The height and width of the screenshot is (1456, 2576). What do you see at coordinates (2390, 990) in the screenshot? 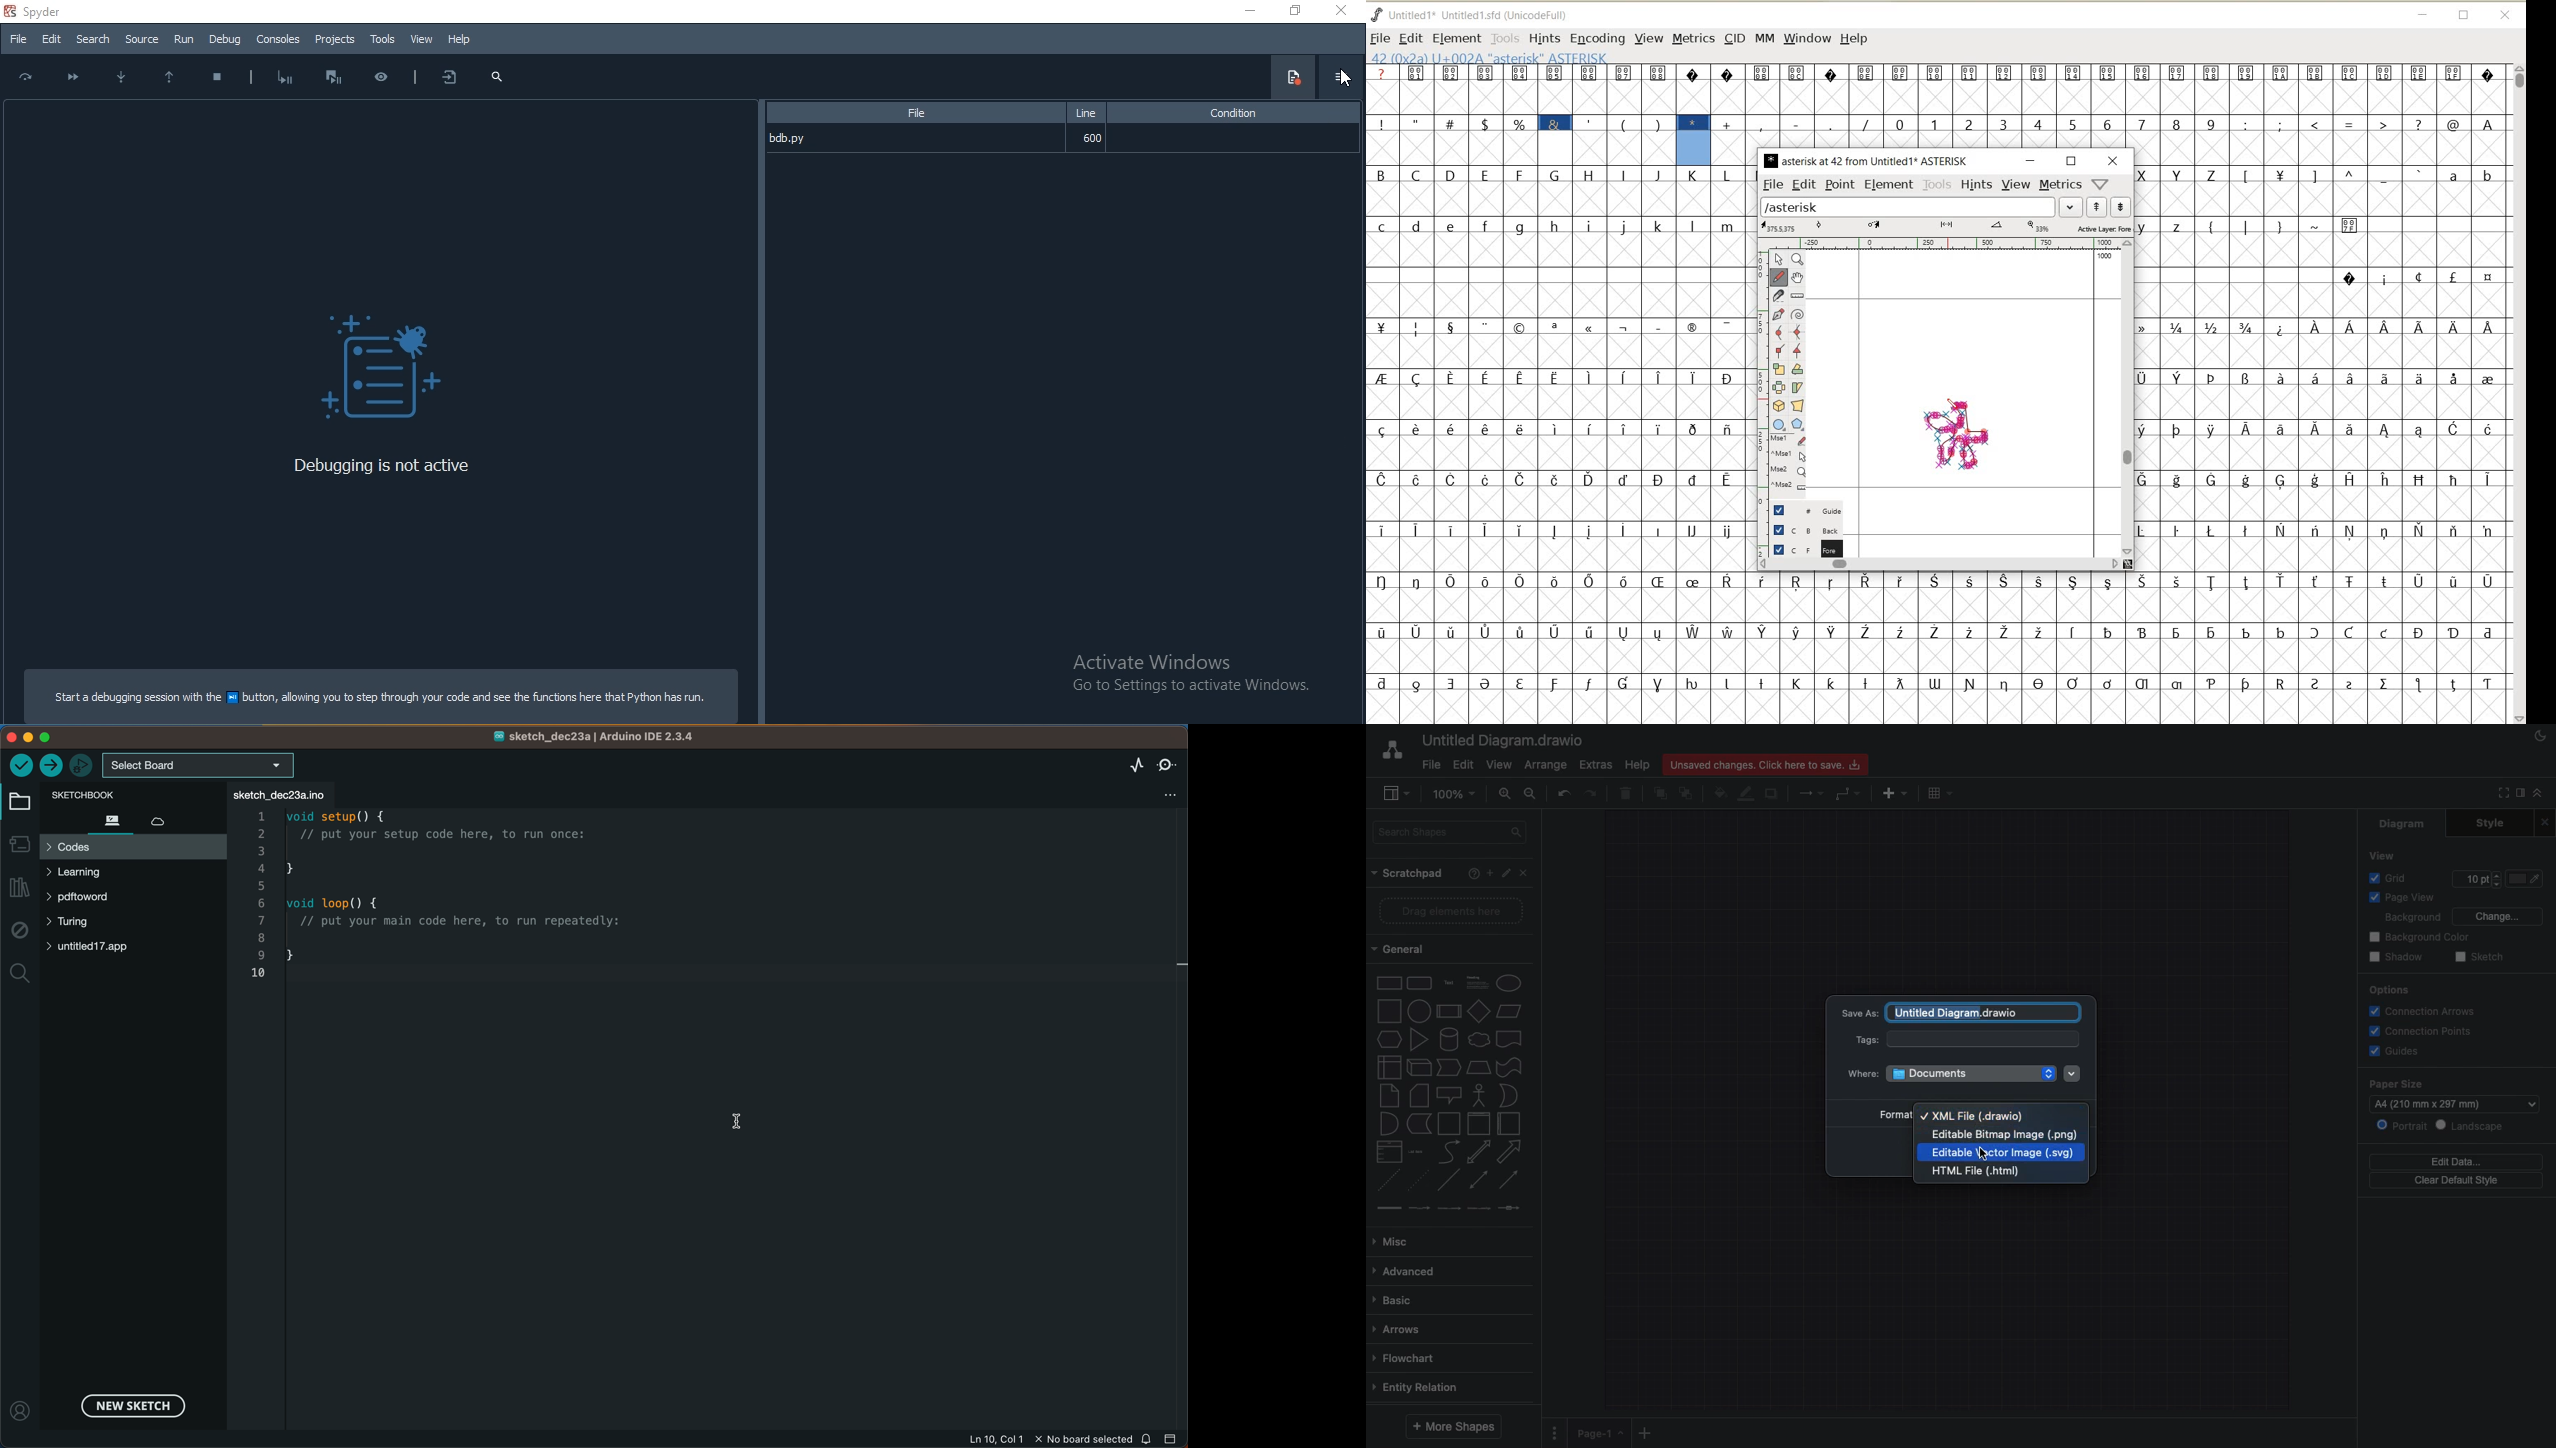
I see `Options` at bounding box center [2390, 990].